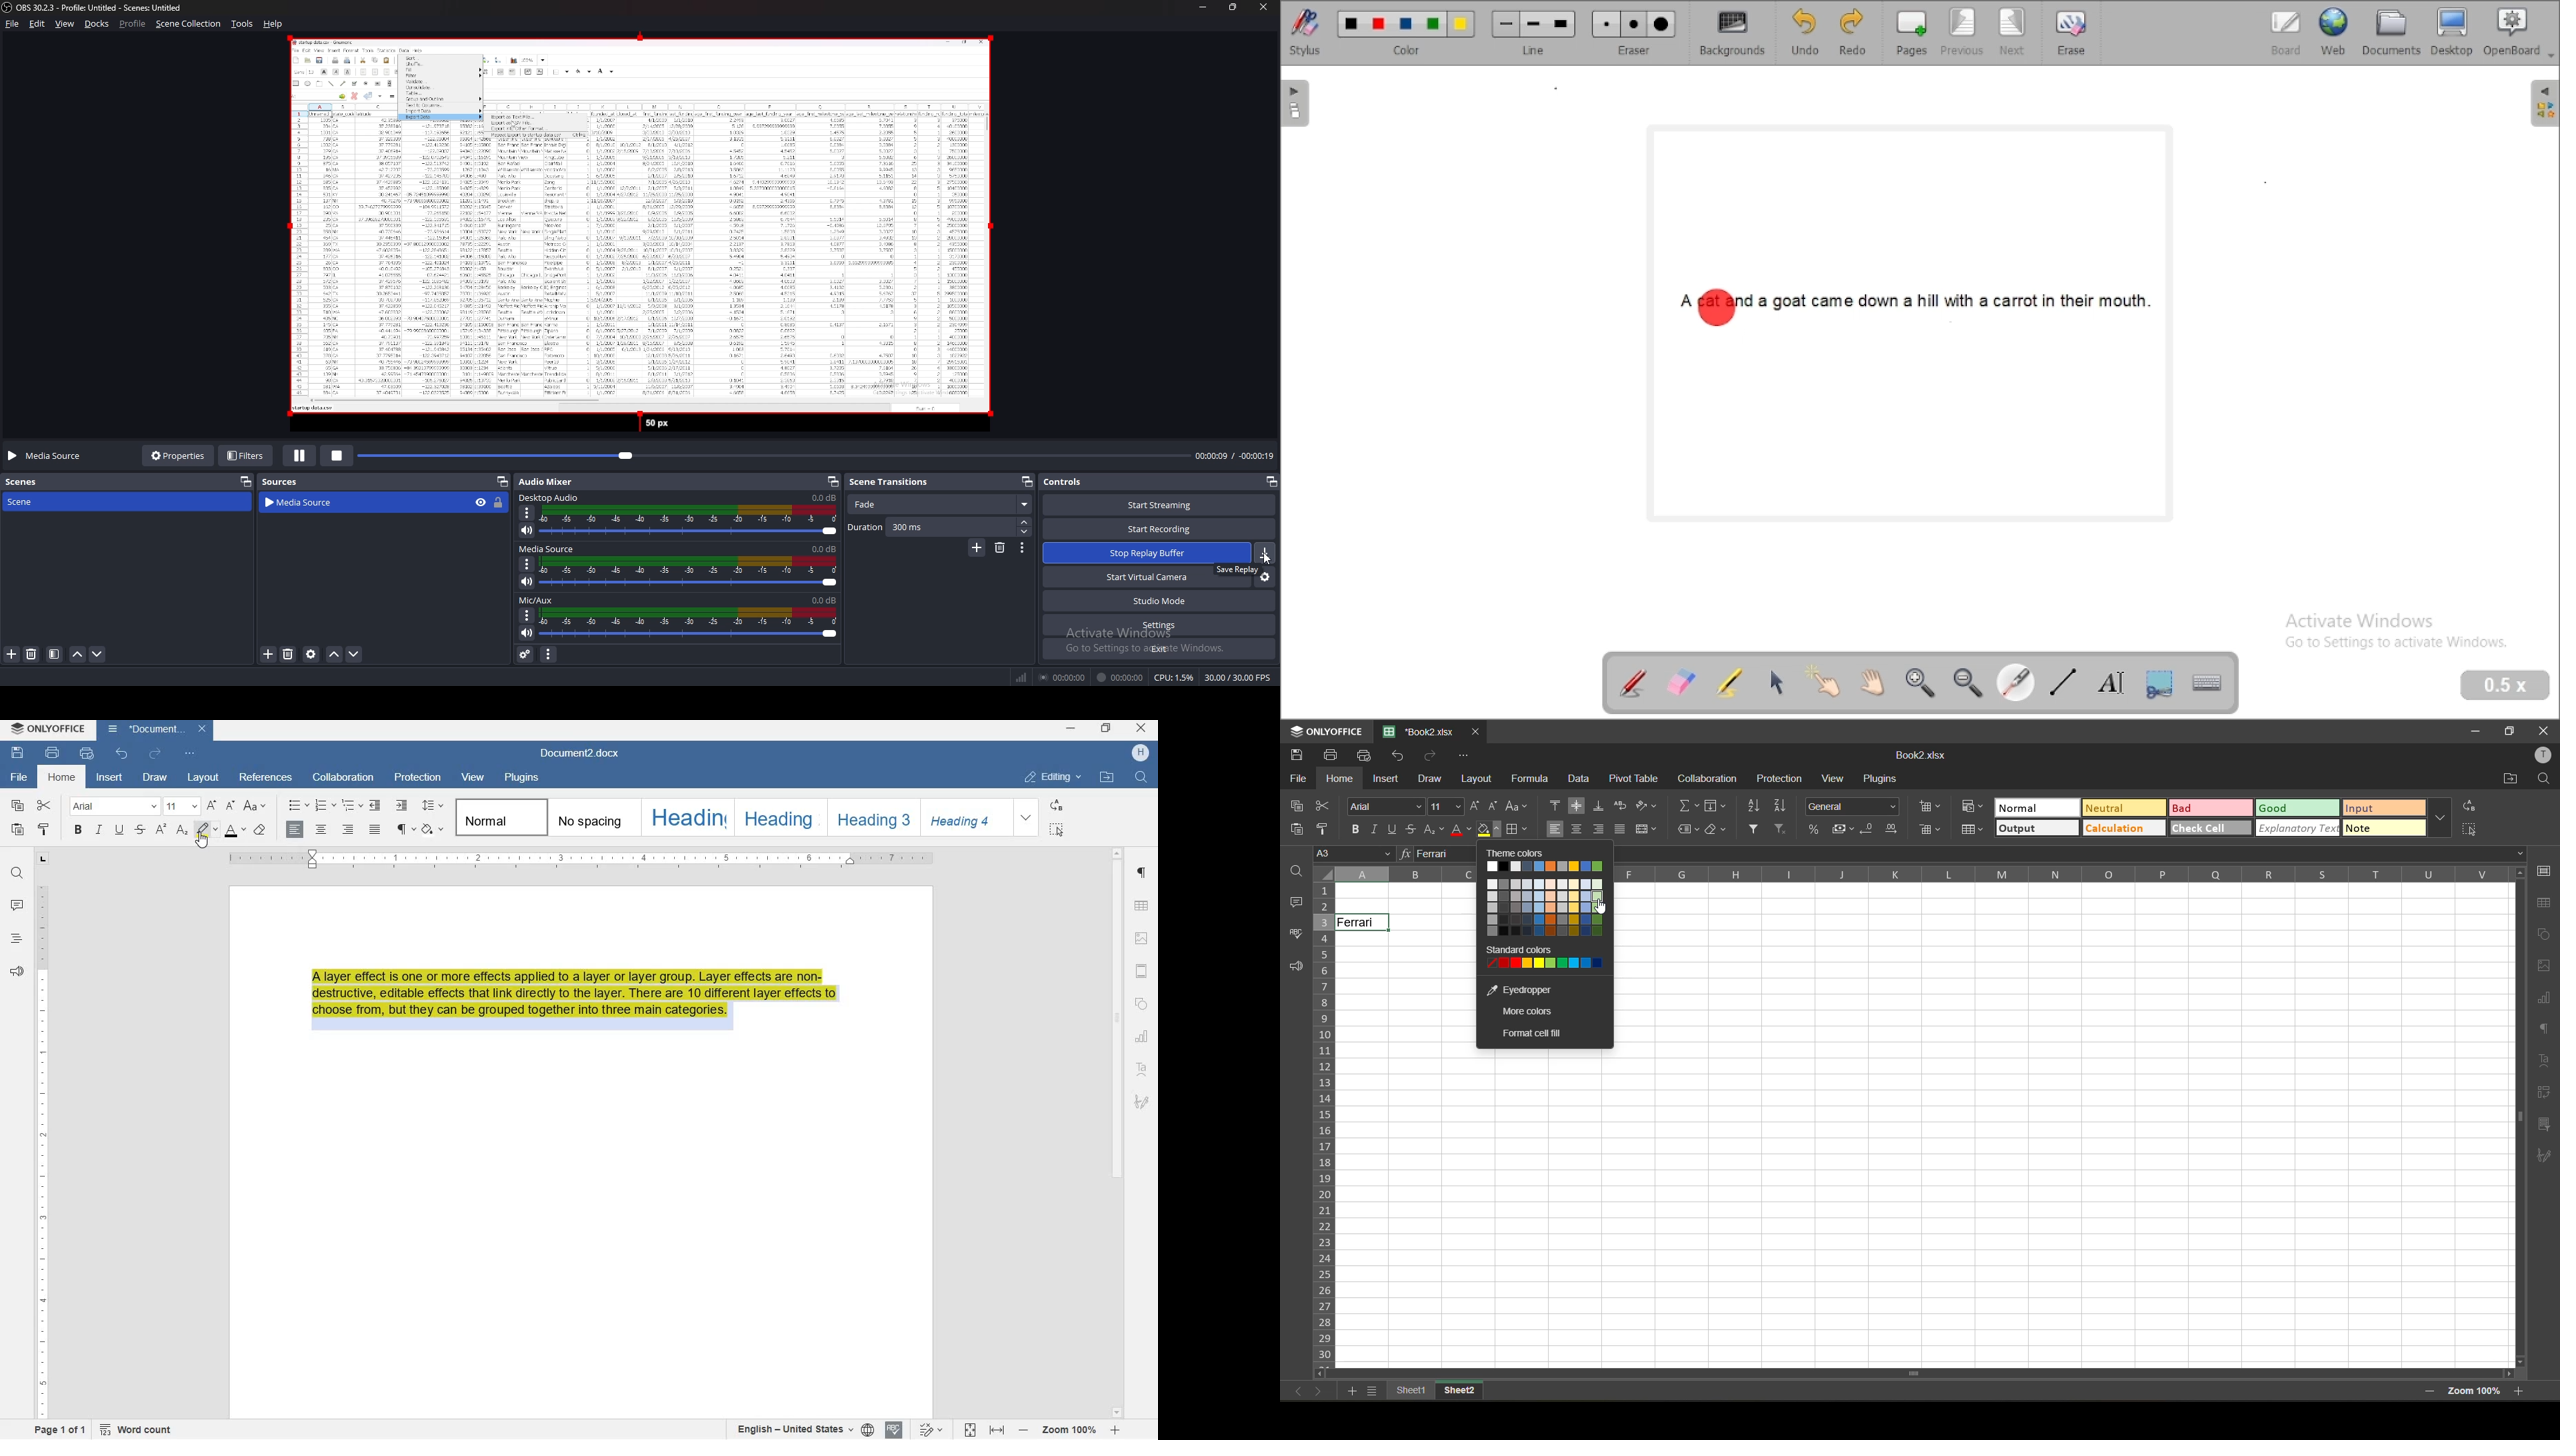  I want to click on move scene up, so click(78, 655).